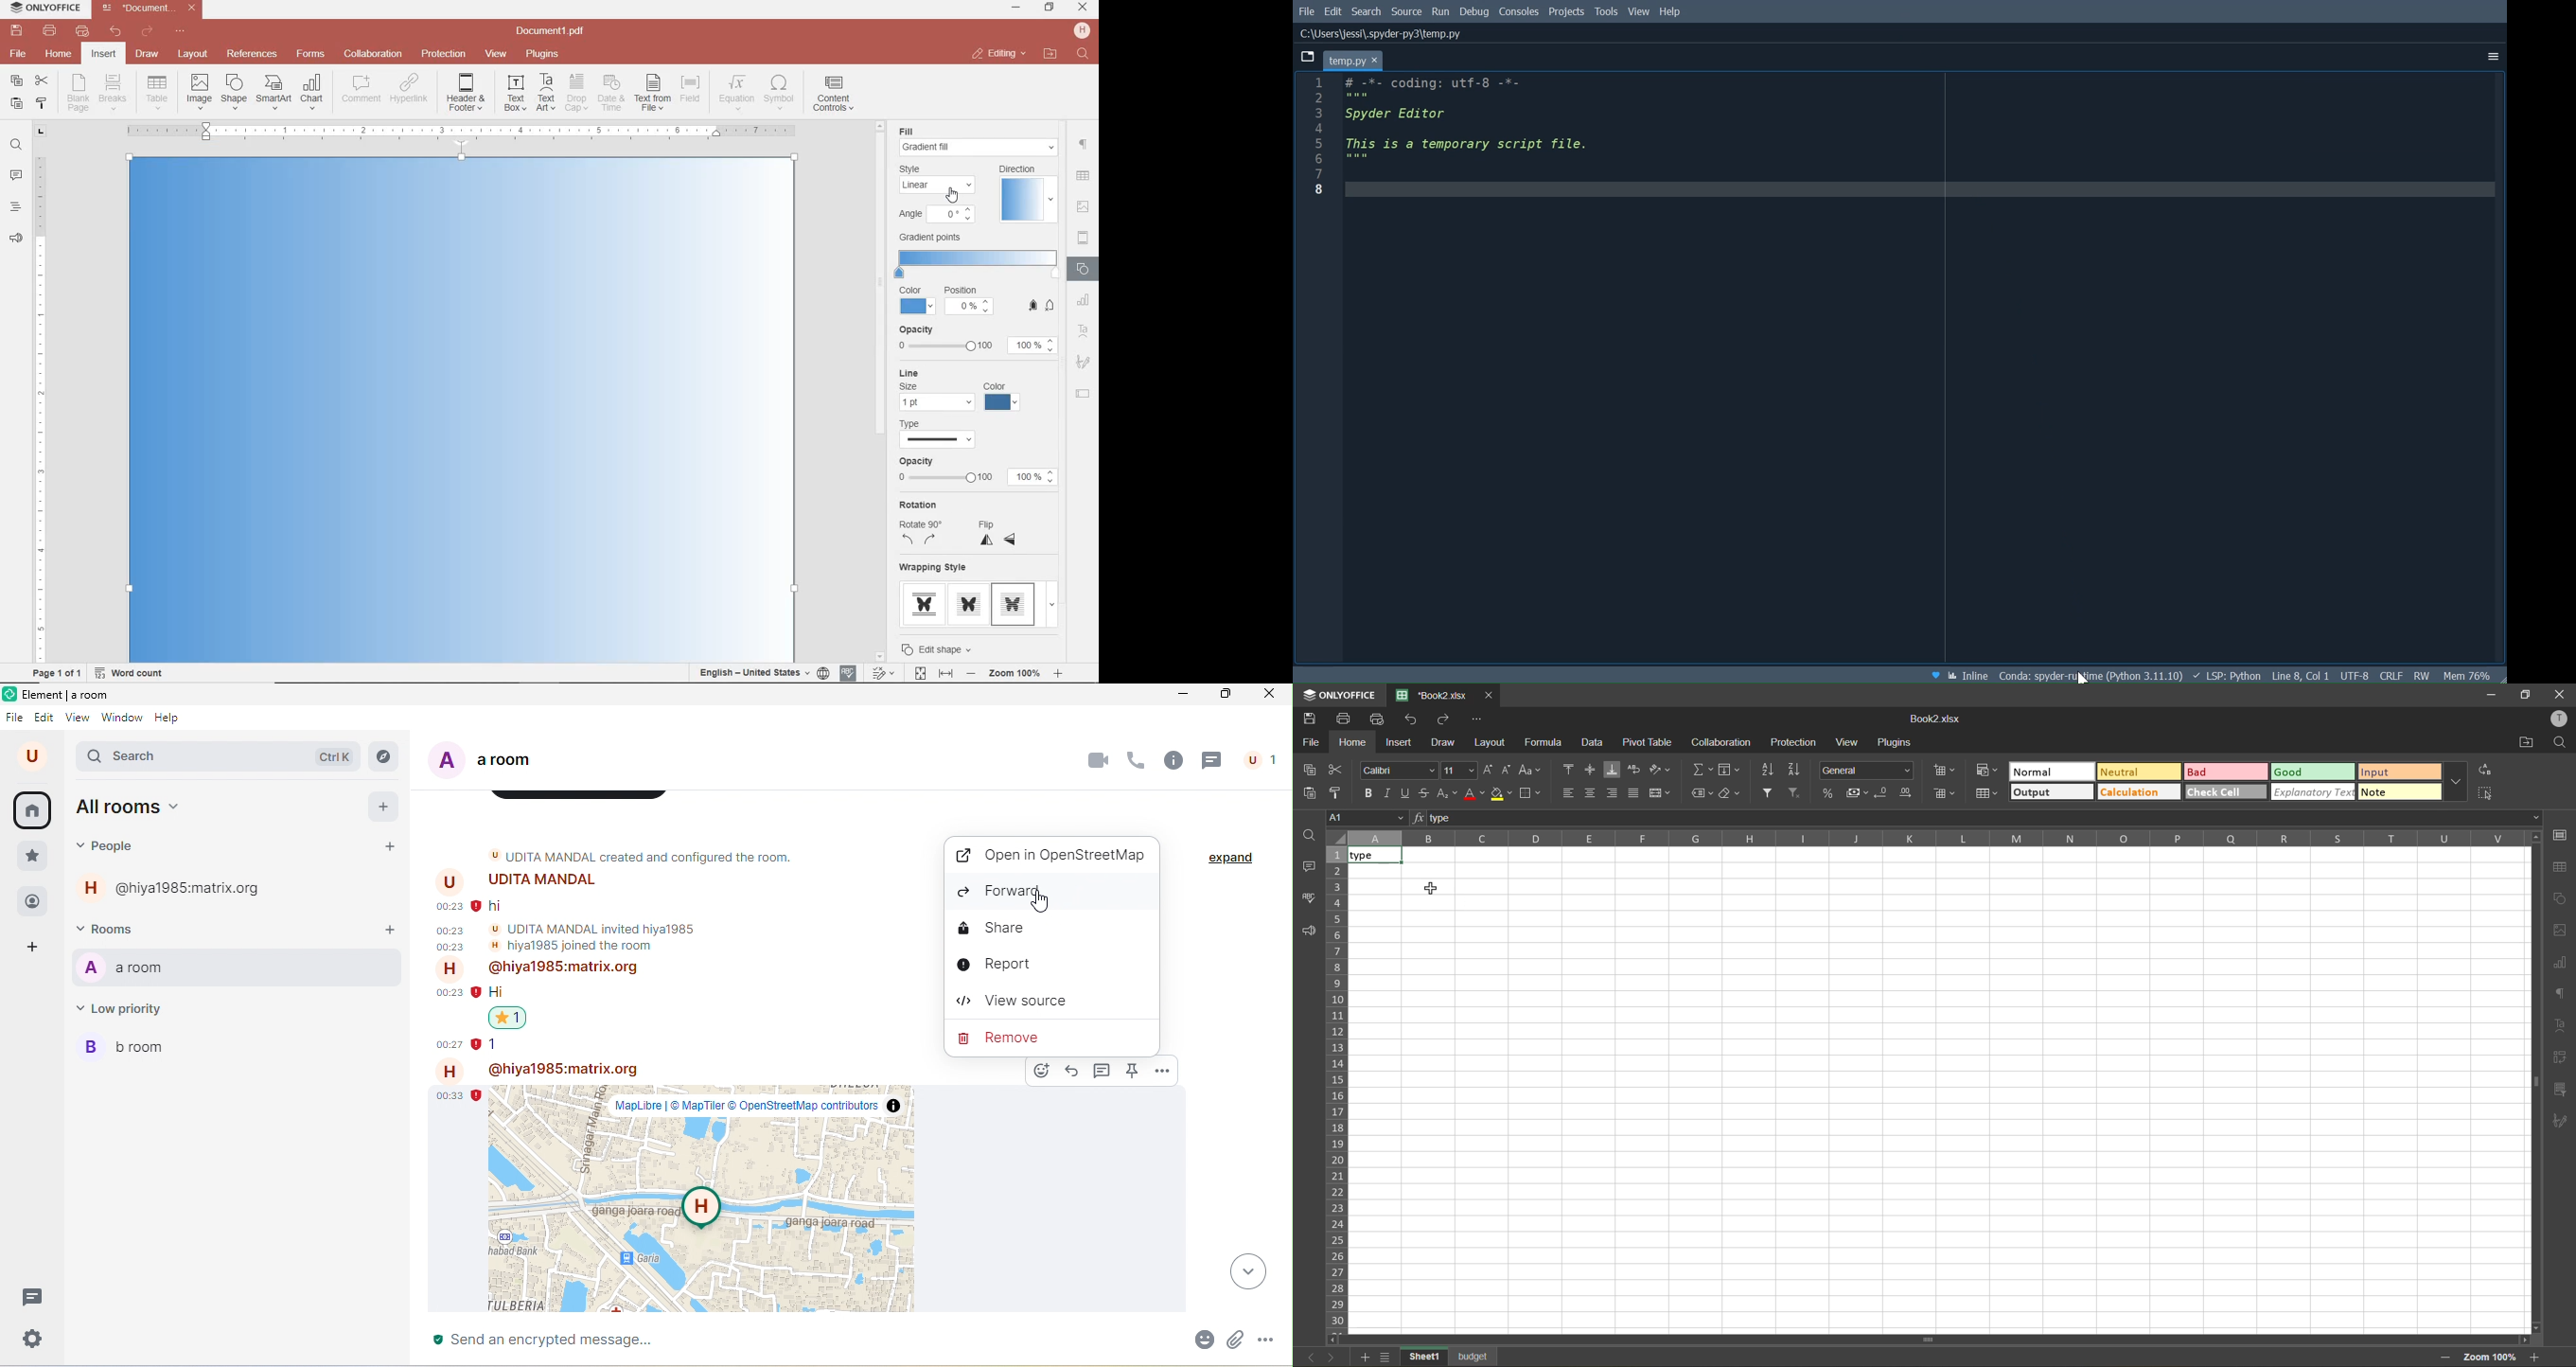 The width and height of the screenshot is (2576, 1372). I want to click on @hiya1985:matrix.org, so click(535, 1070).